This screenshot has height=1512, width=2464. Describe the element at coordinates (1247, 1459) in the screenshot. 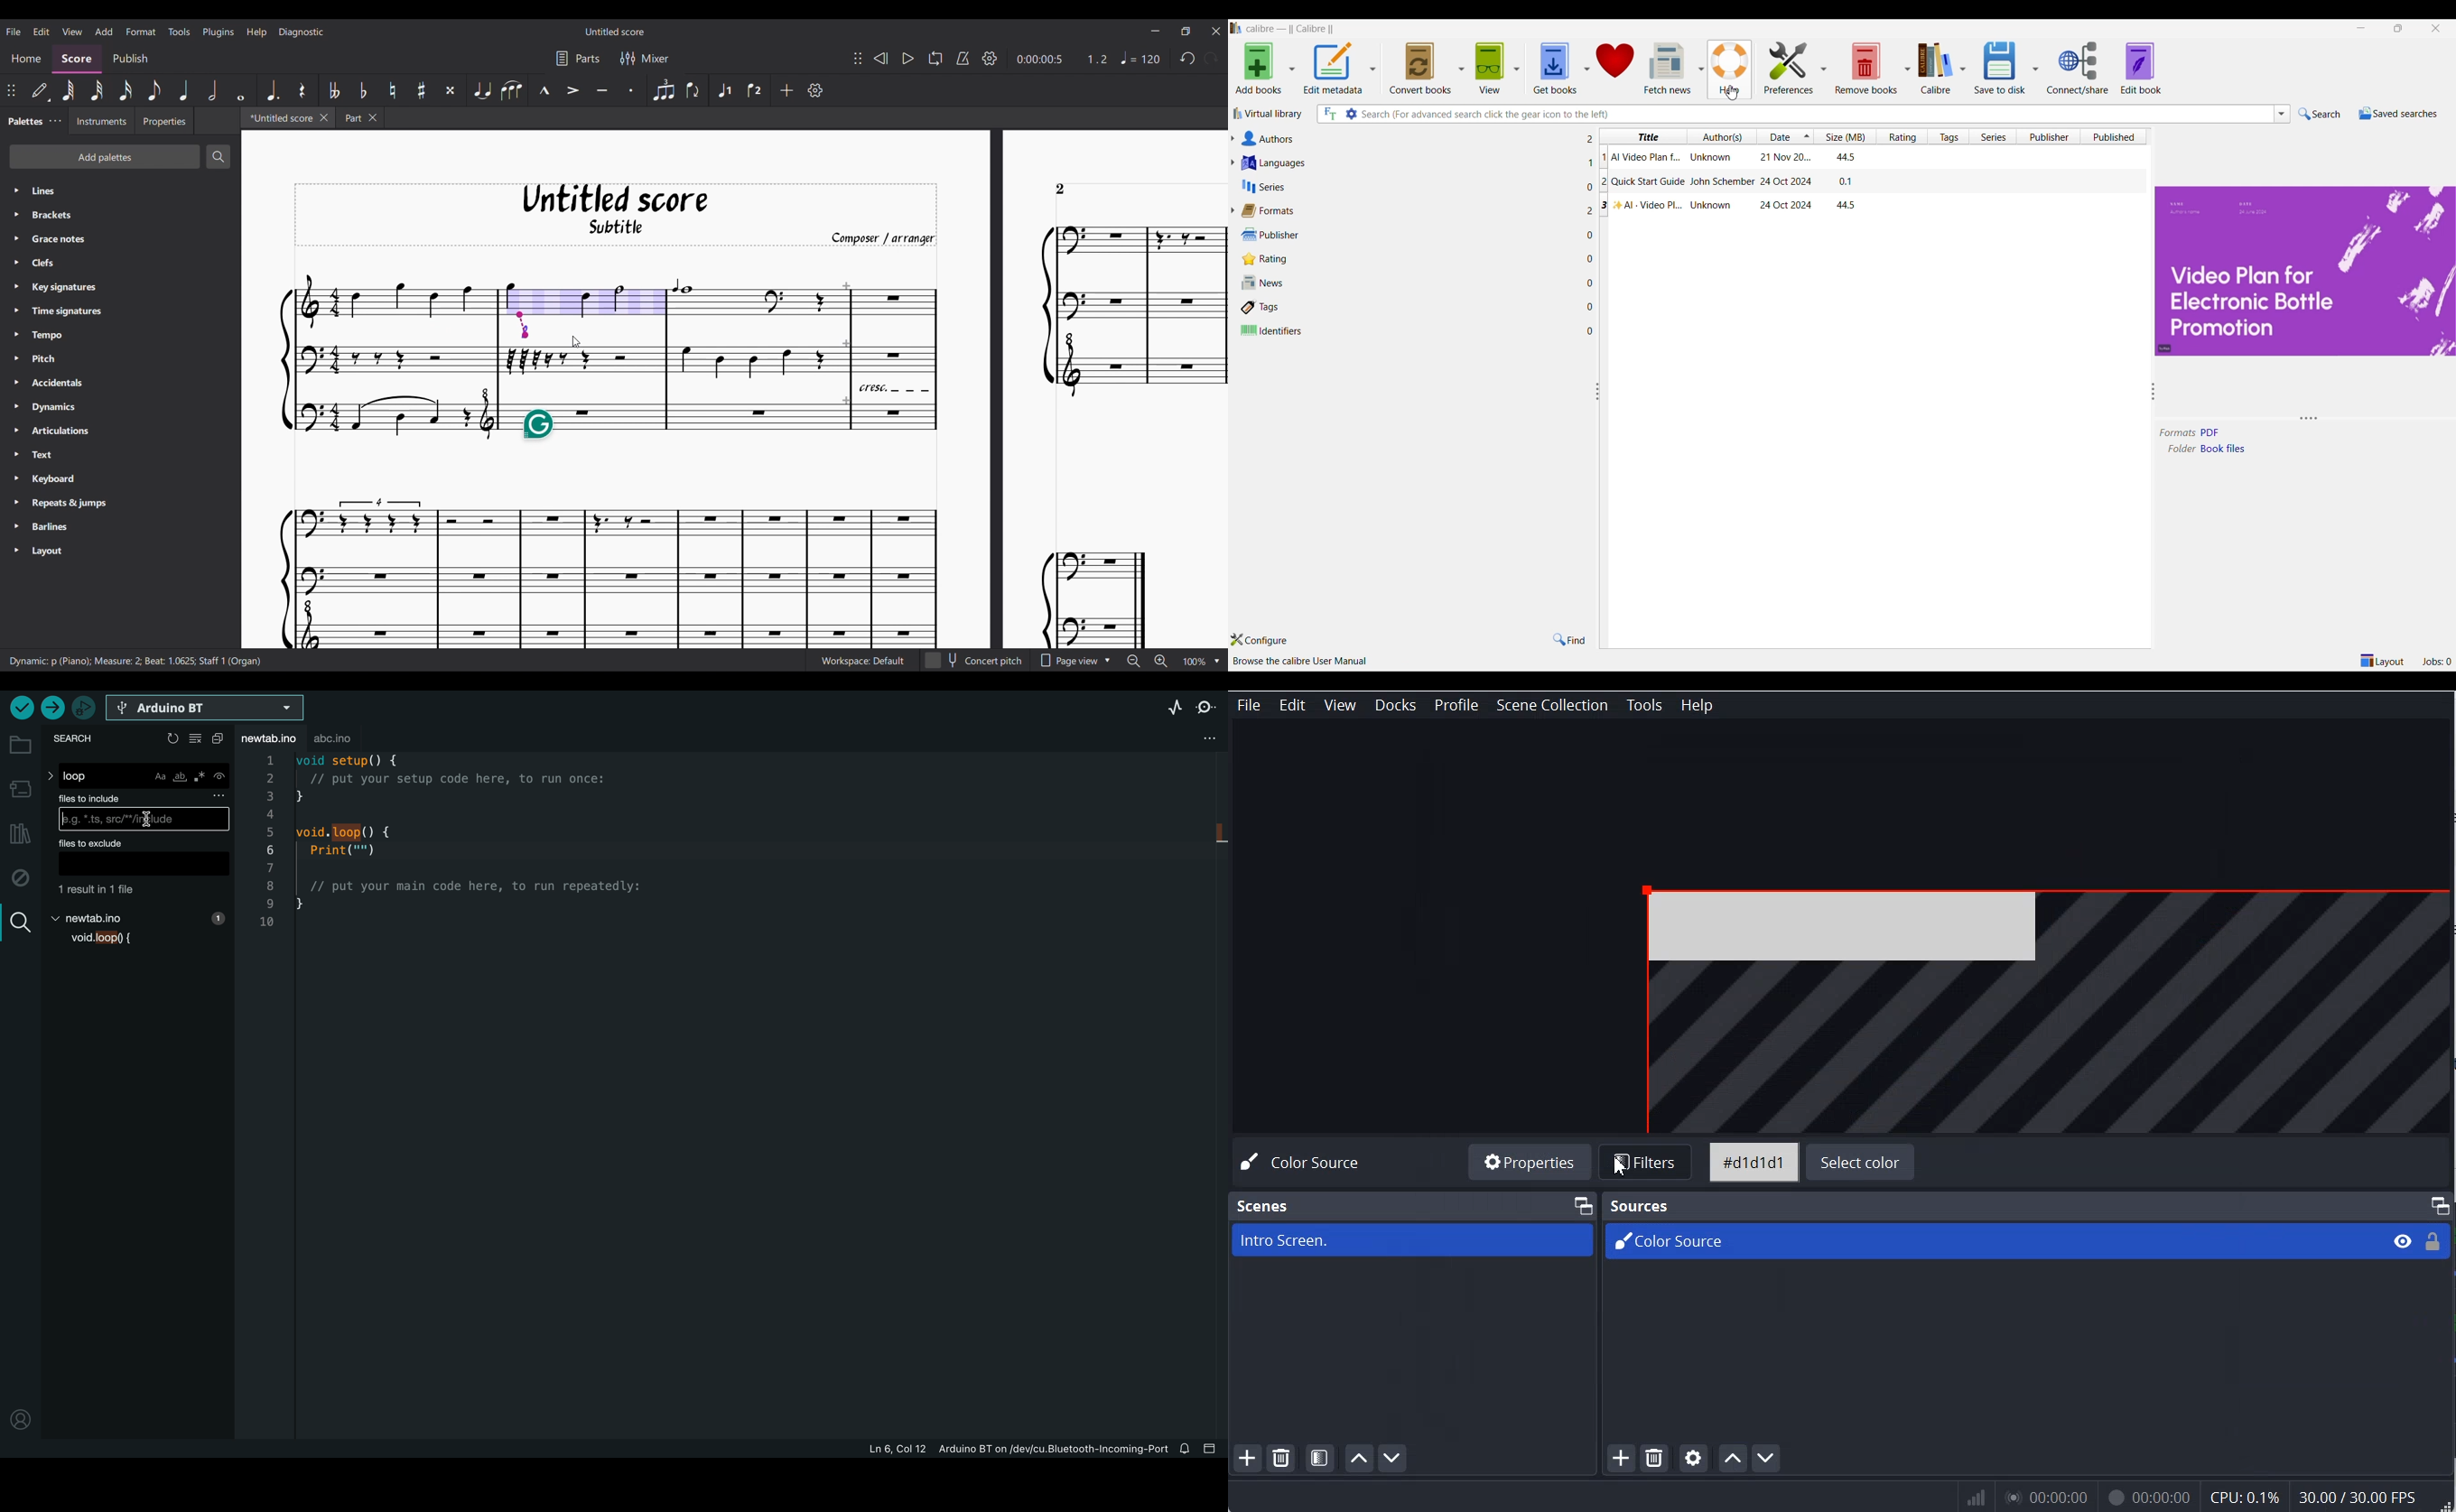

I see `Add Scene` at that location.